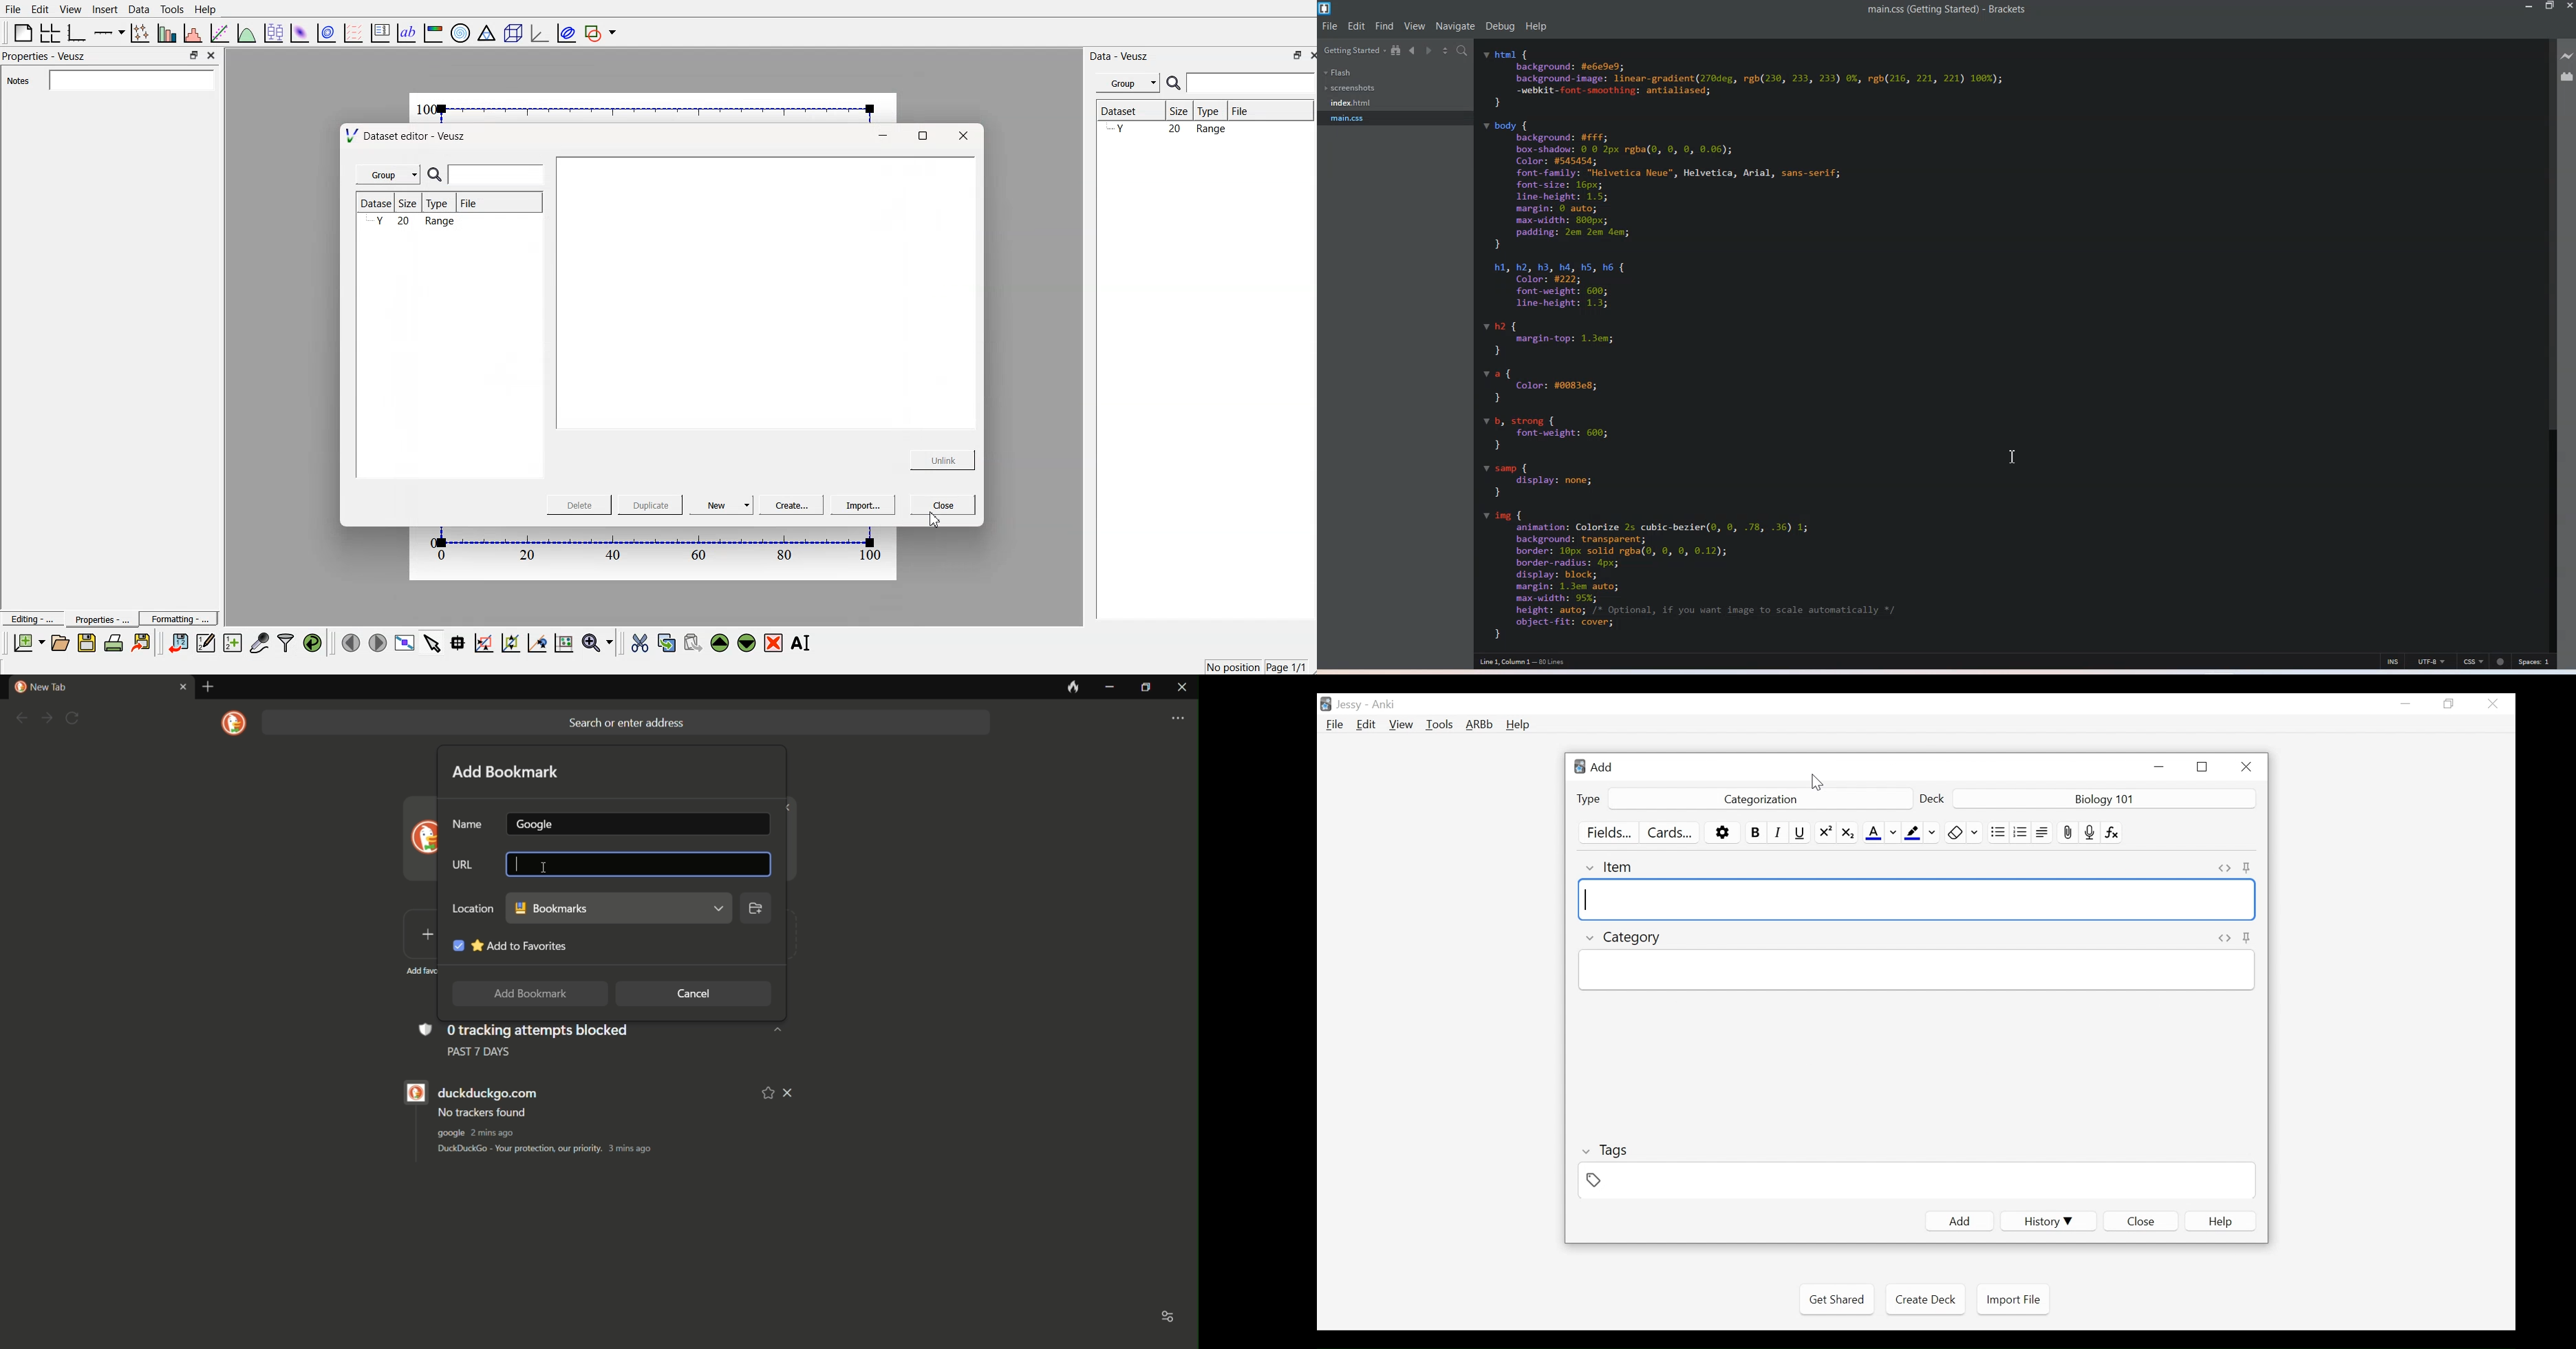  I want to click on File, so click(1271, 110).